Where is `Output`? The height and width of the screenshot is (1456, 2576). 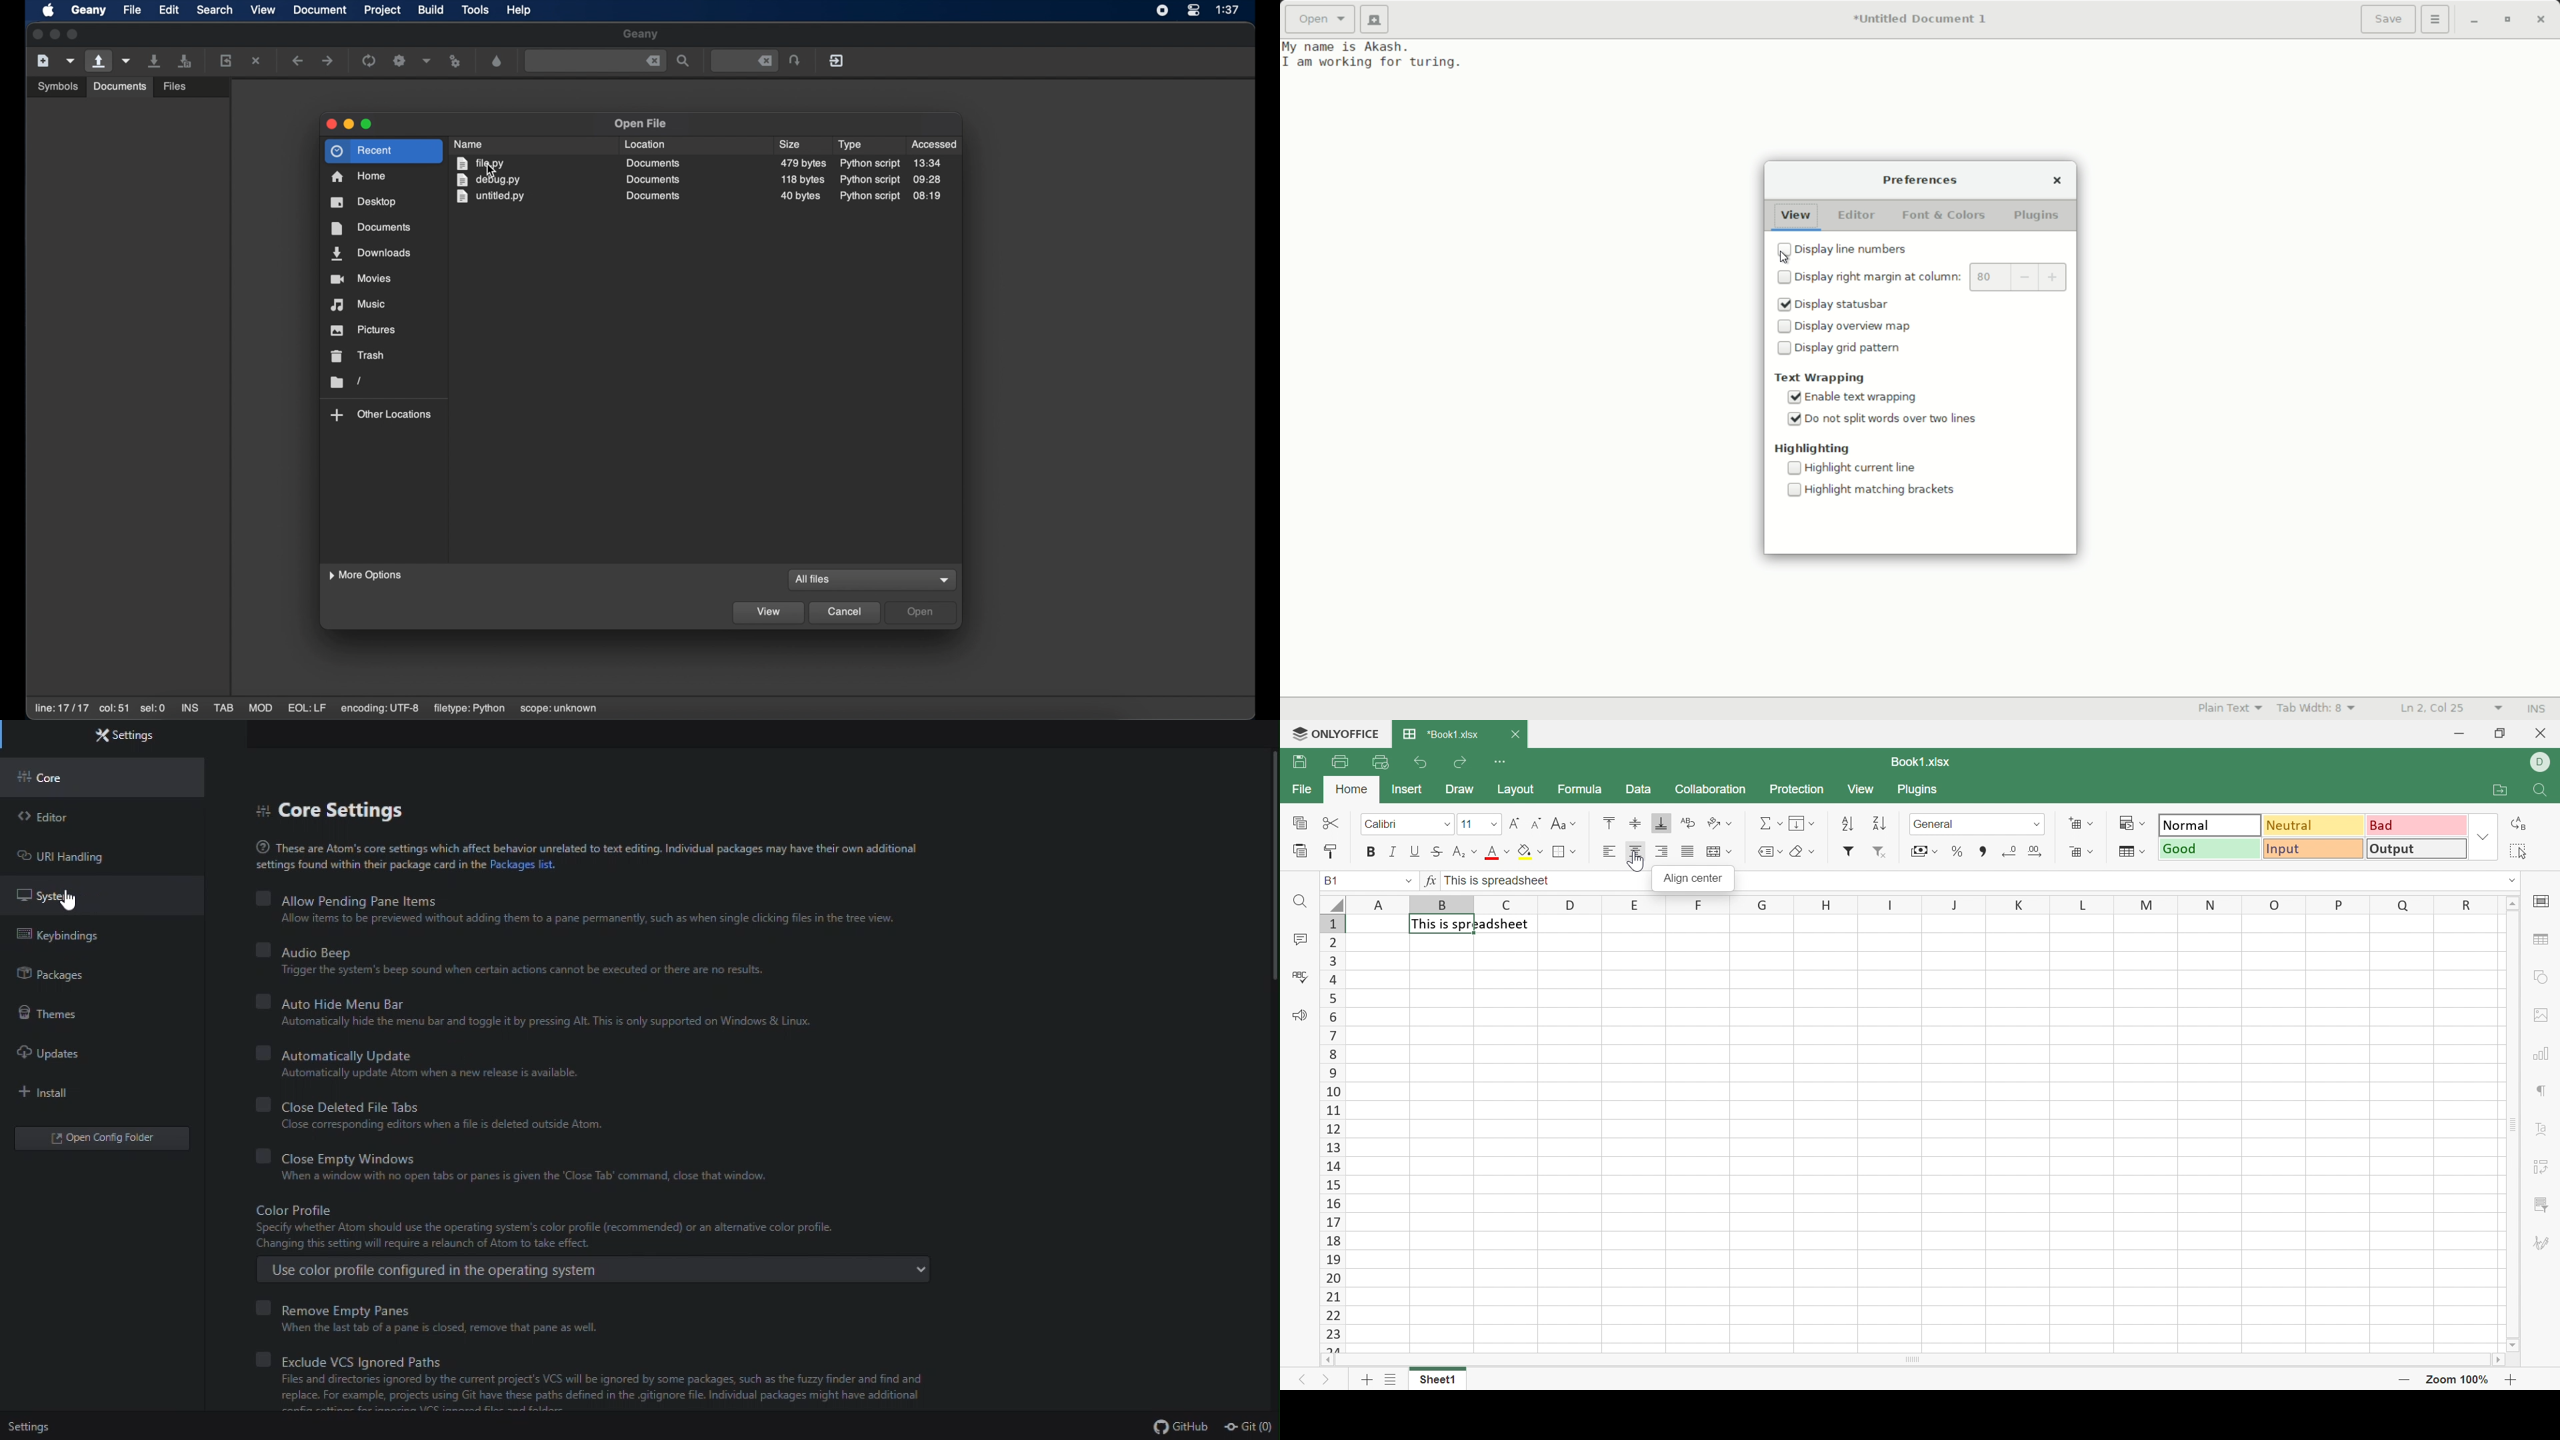
Output is located at coordinates (2418, 849).